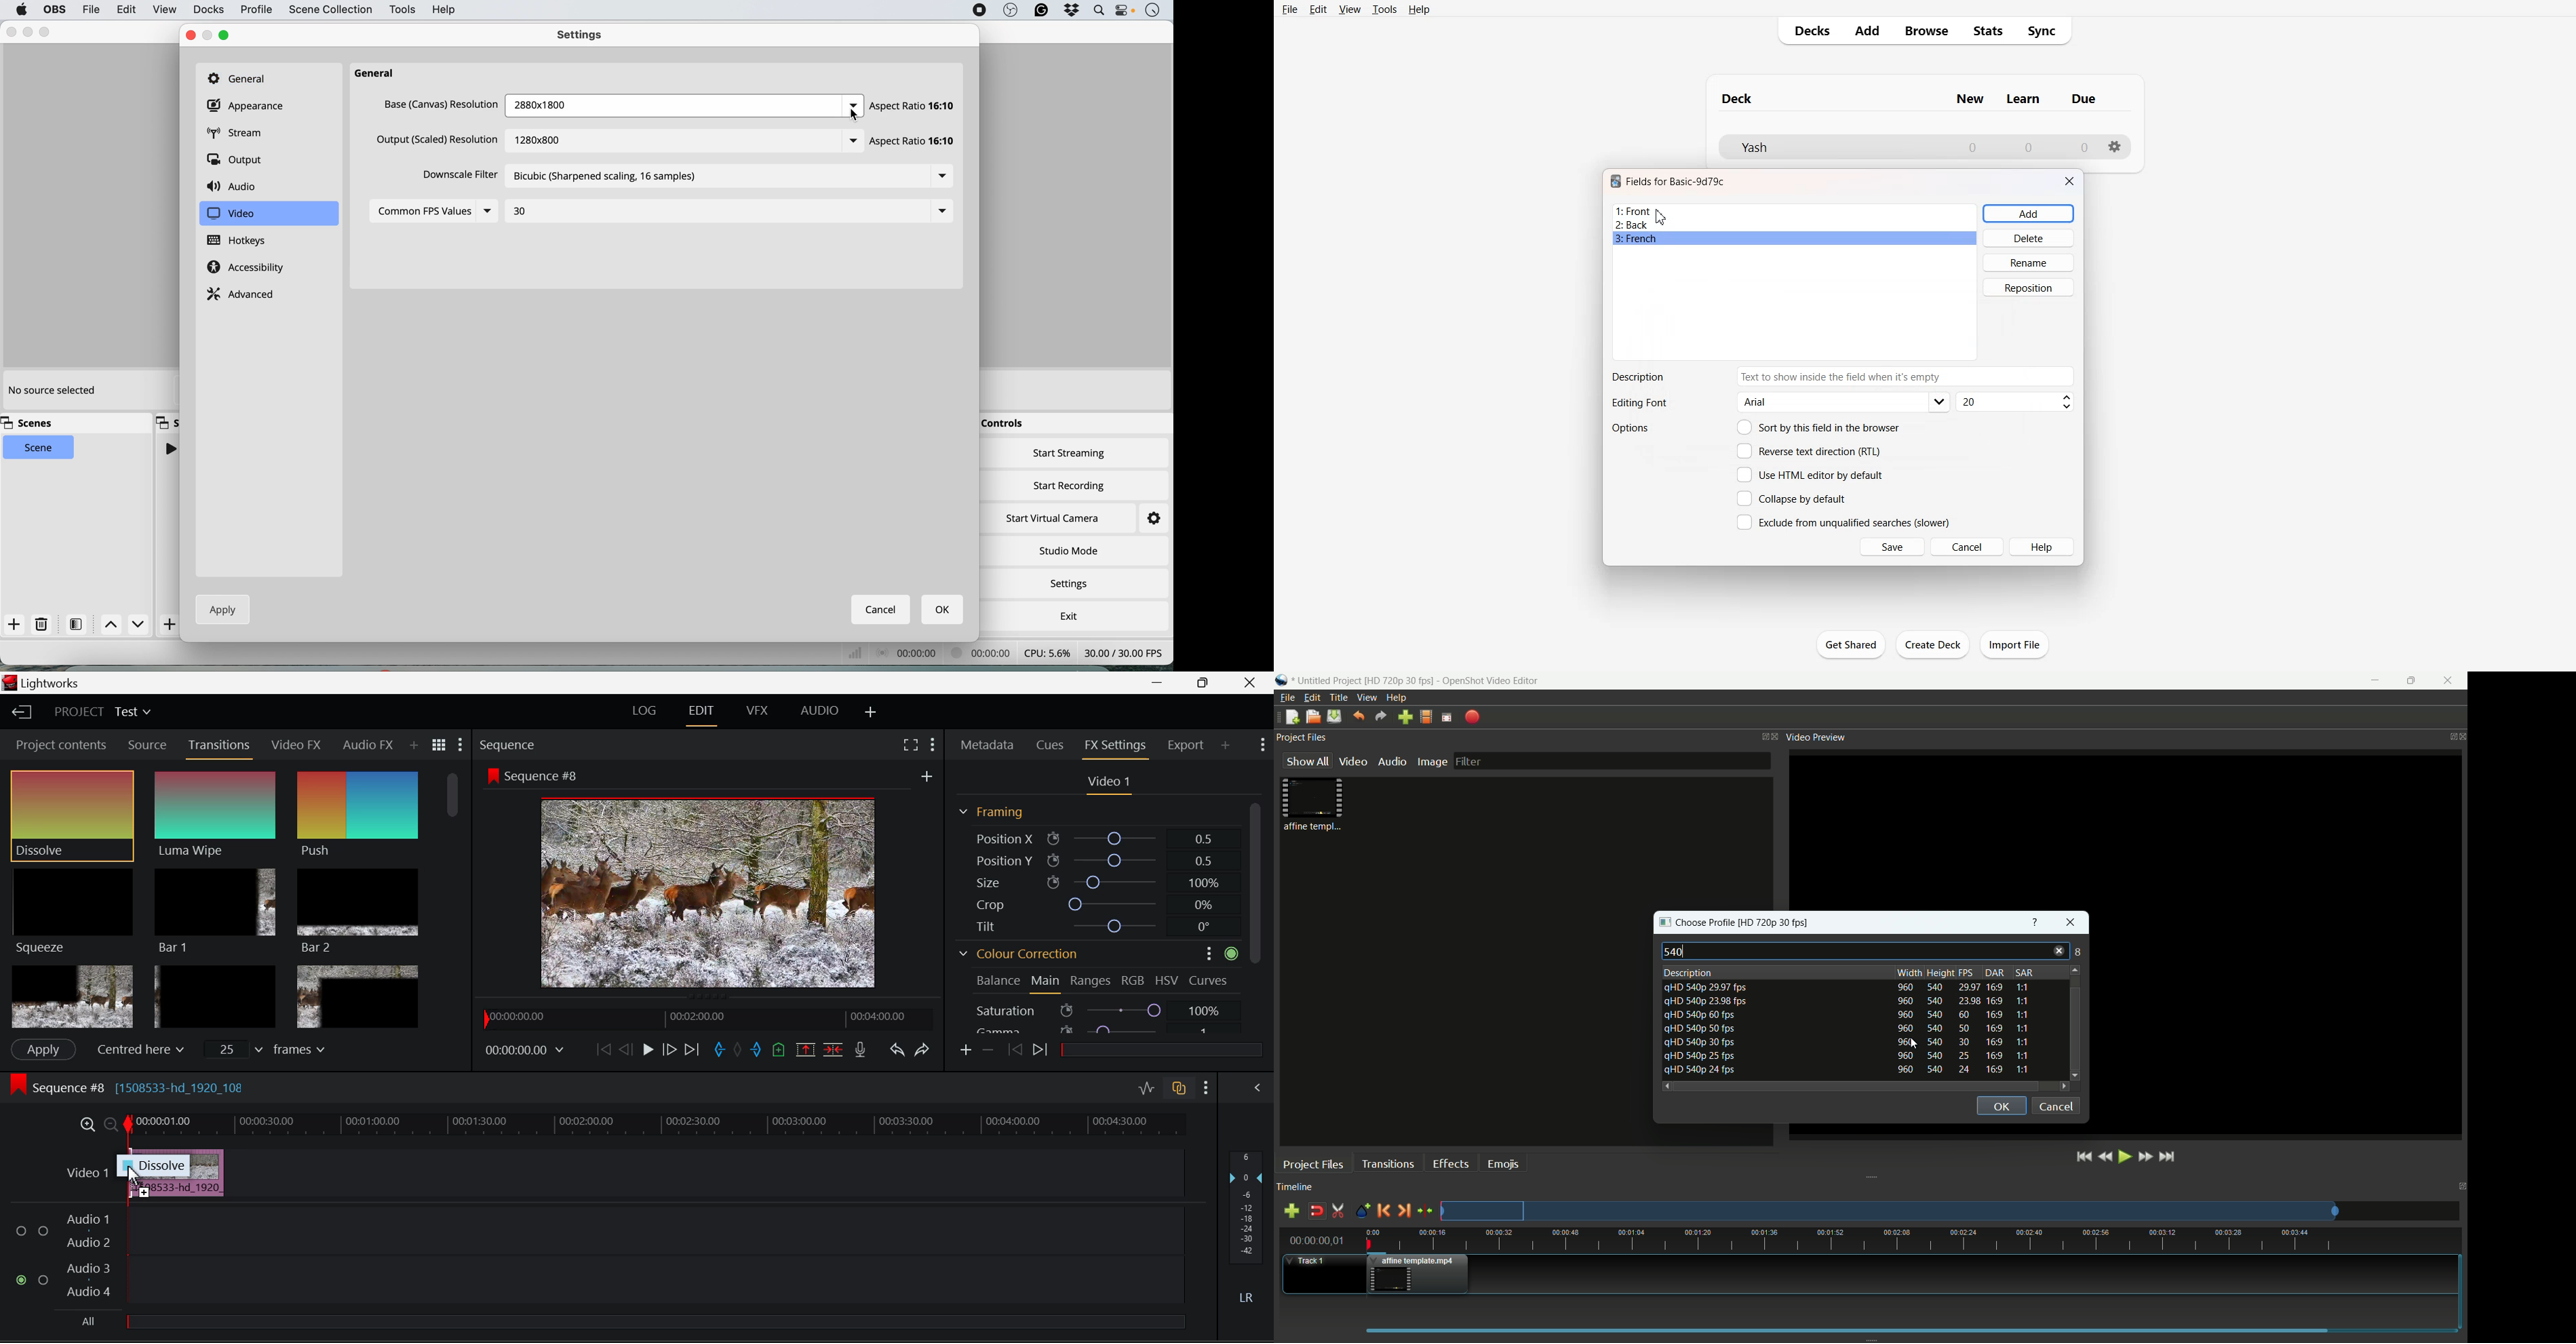 This screenshot has width=2576, height=1344. I want to click on Number of due cards, so click(2085, 147).